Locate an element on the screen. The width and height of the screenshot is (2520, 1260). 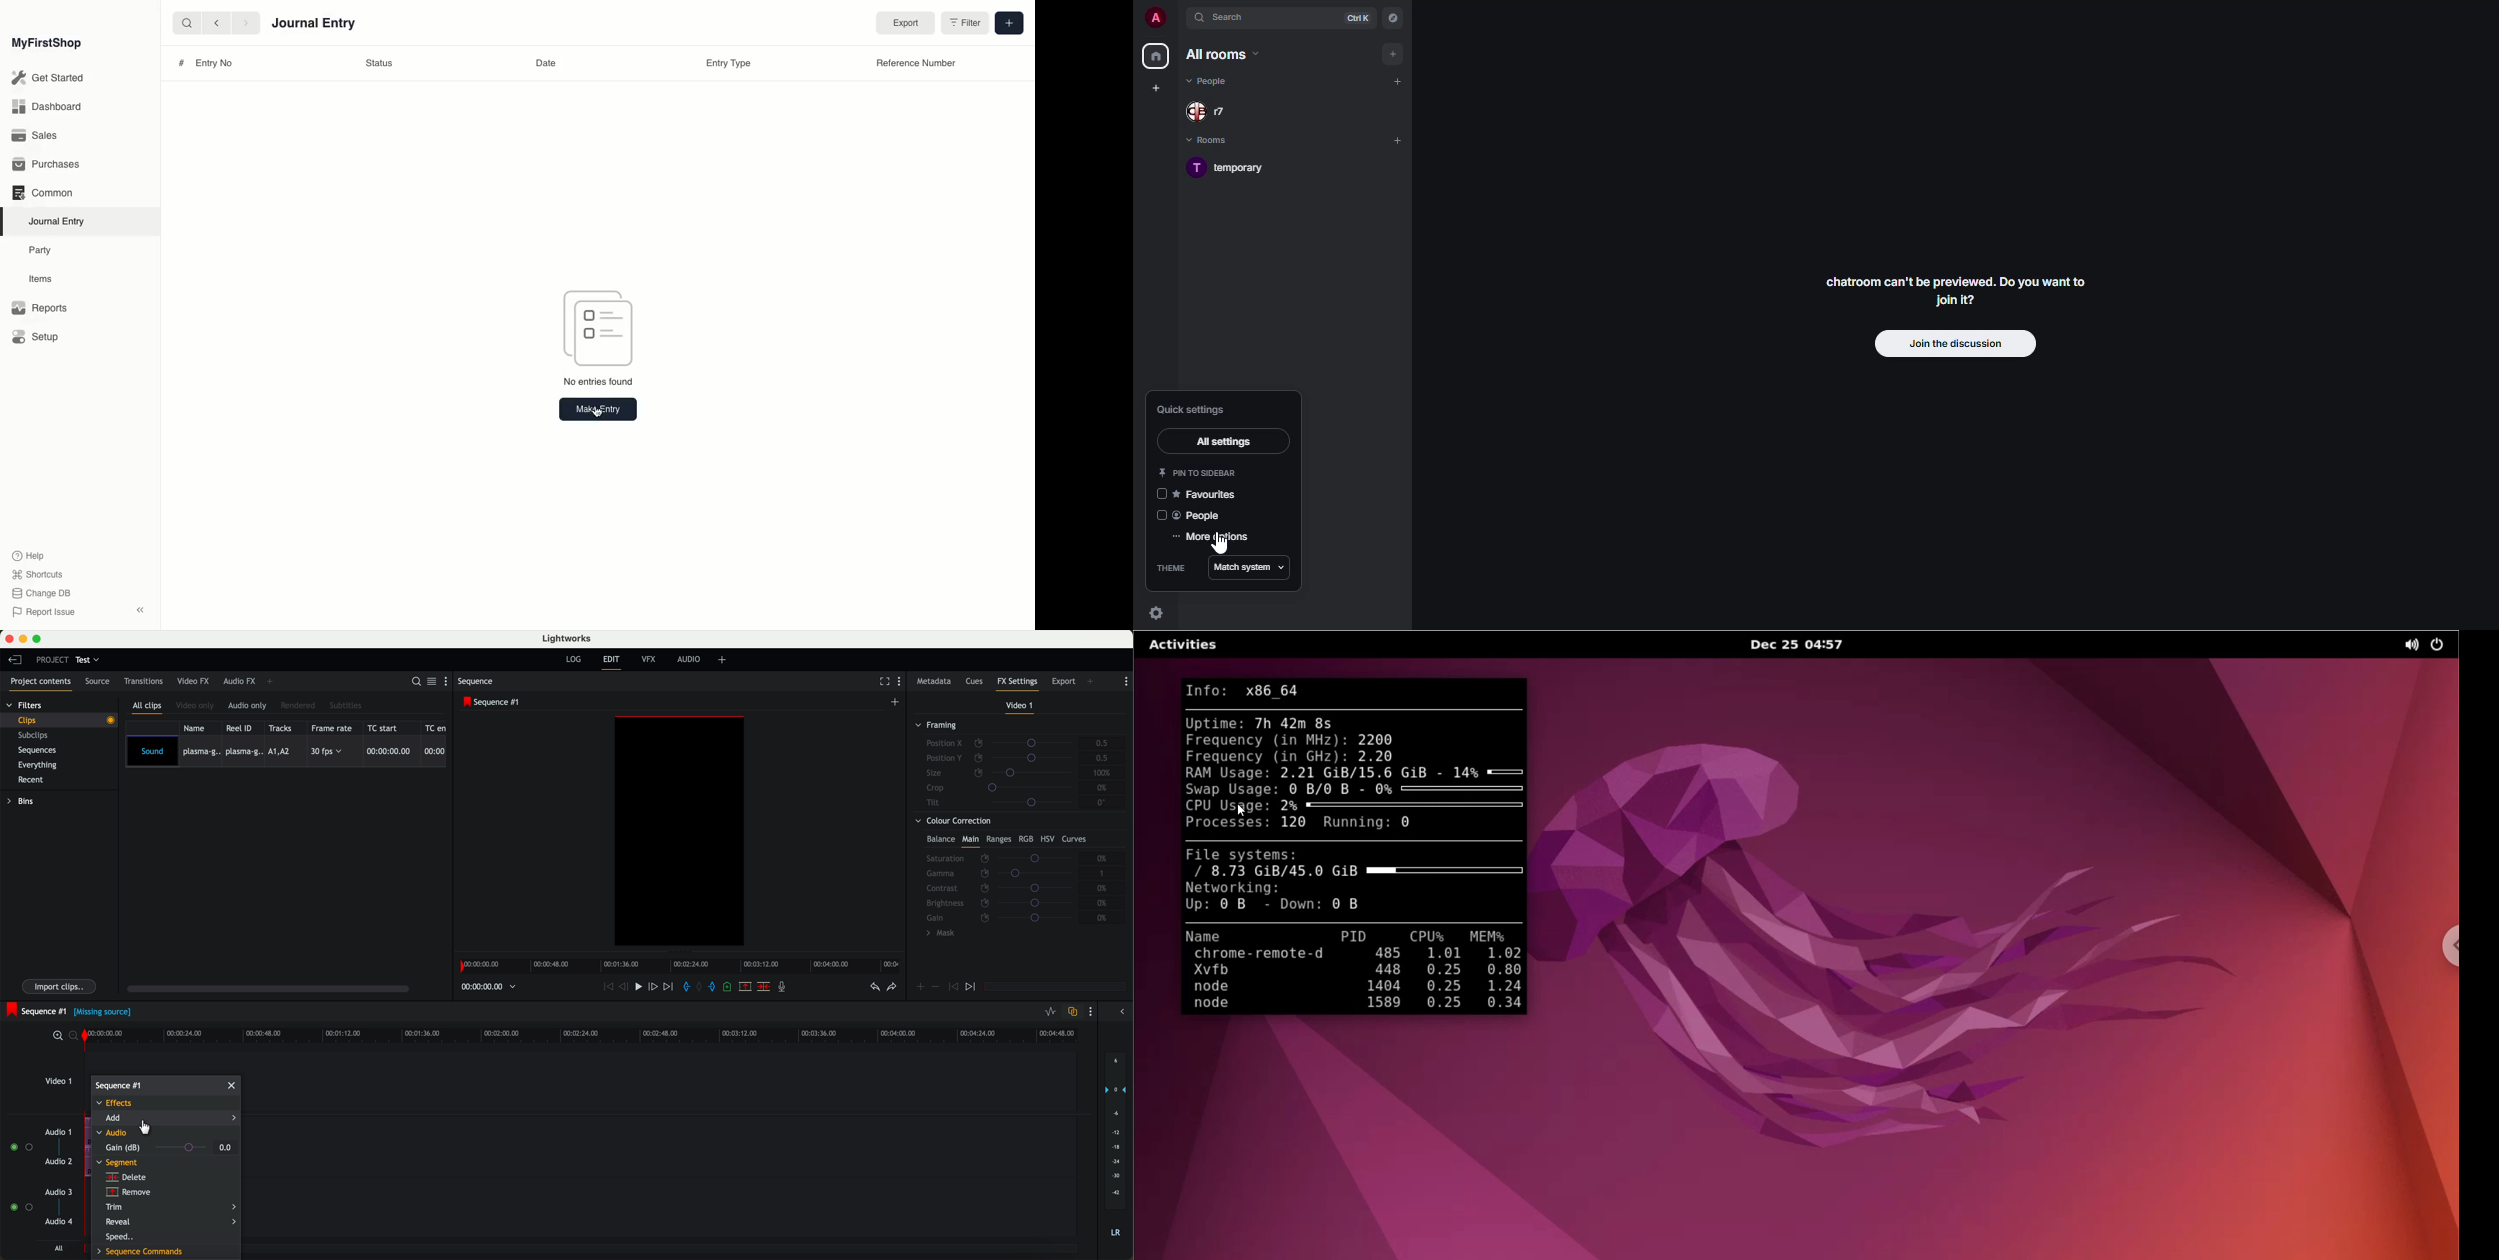
theme is located at coordinates (1171, 569).